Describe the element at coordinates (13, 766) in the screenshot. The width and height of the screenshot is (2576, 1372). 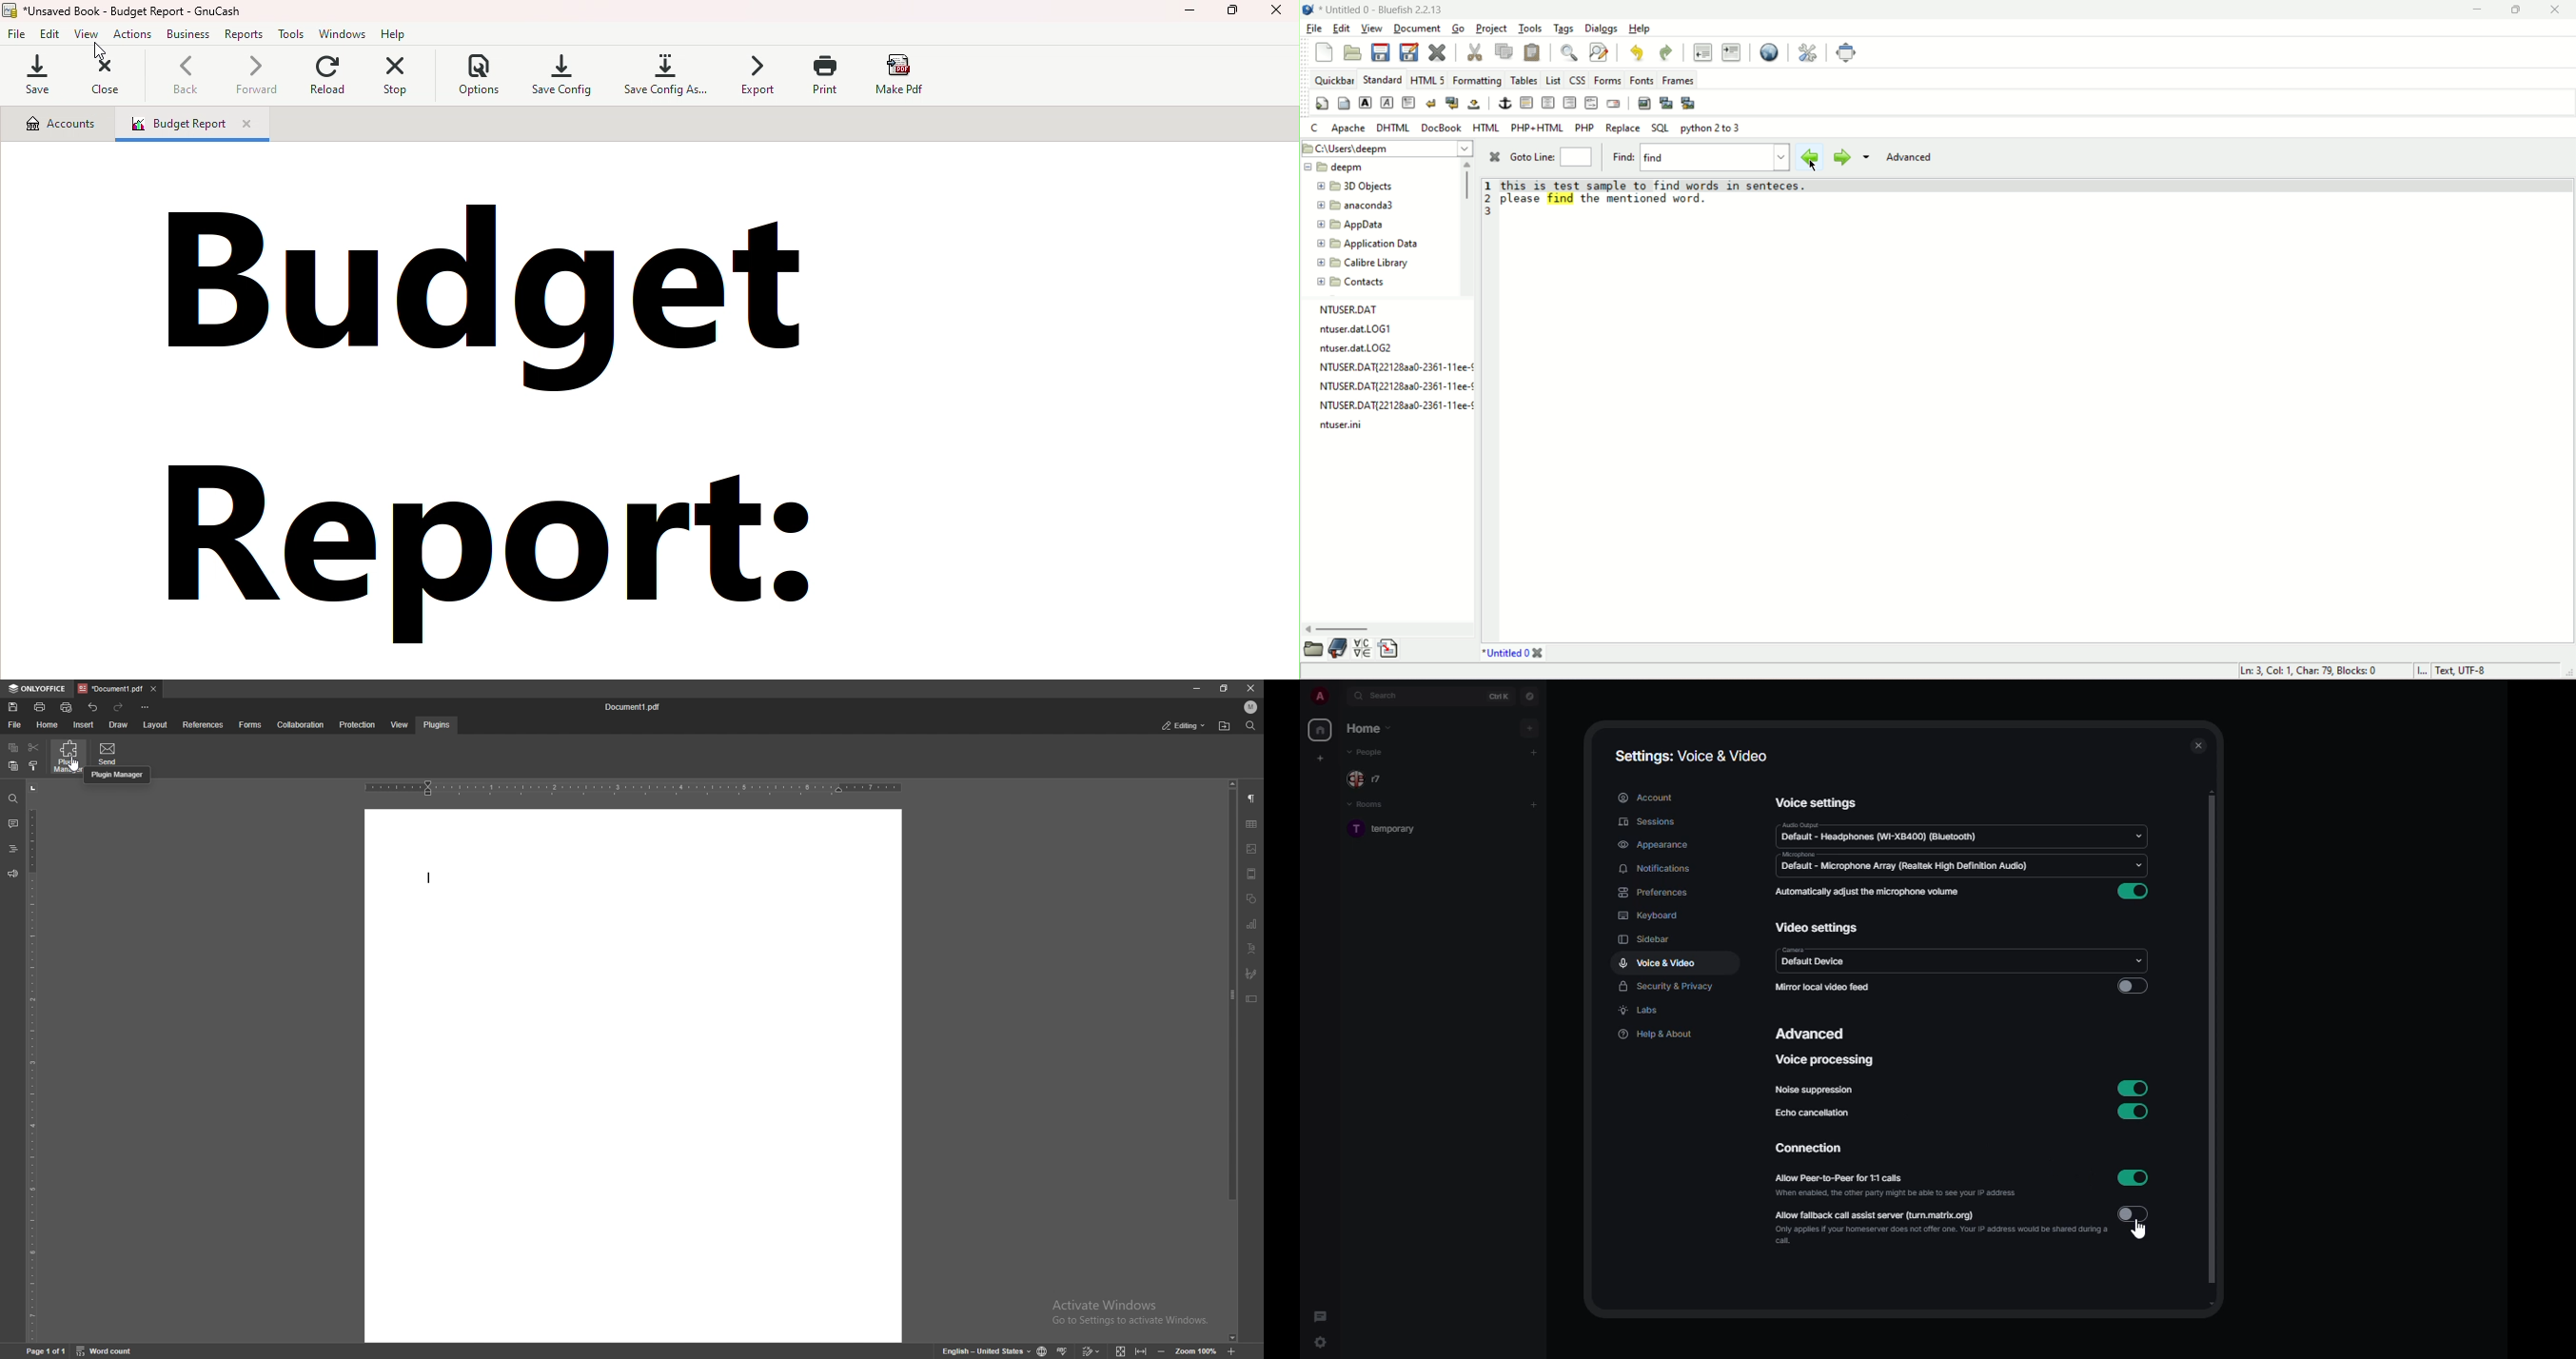
I see `paste` at that location.